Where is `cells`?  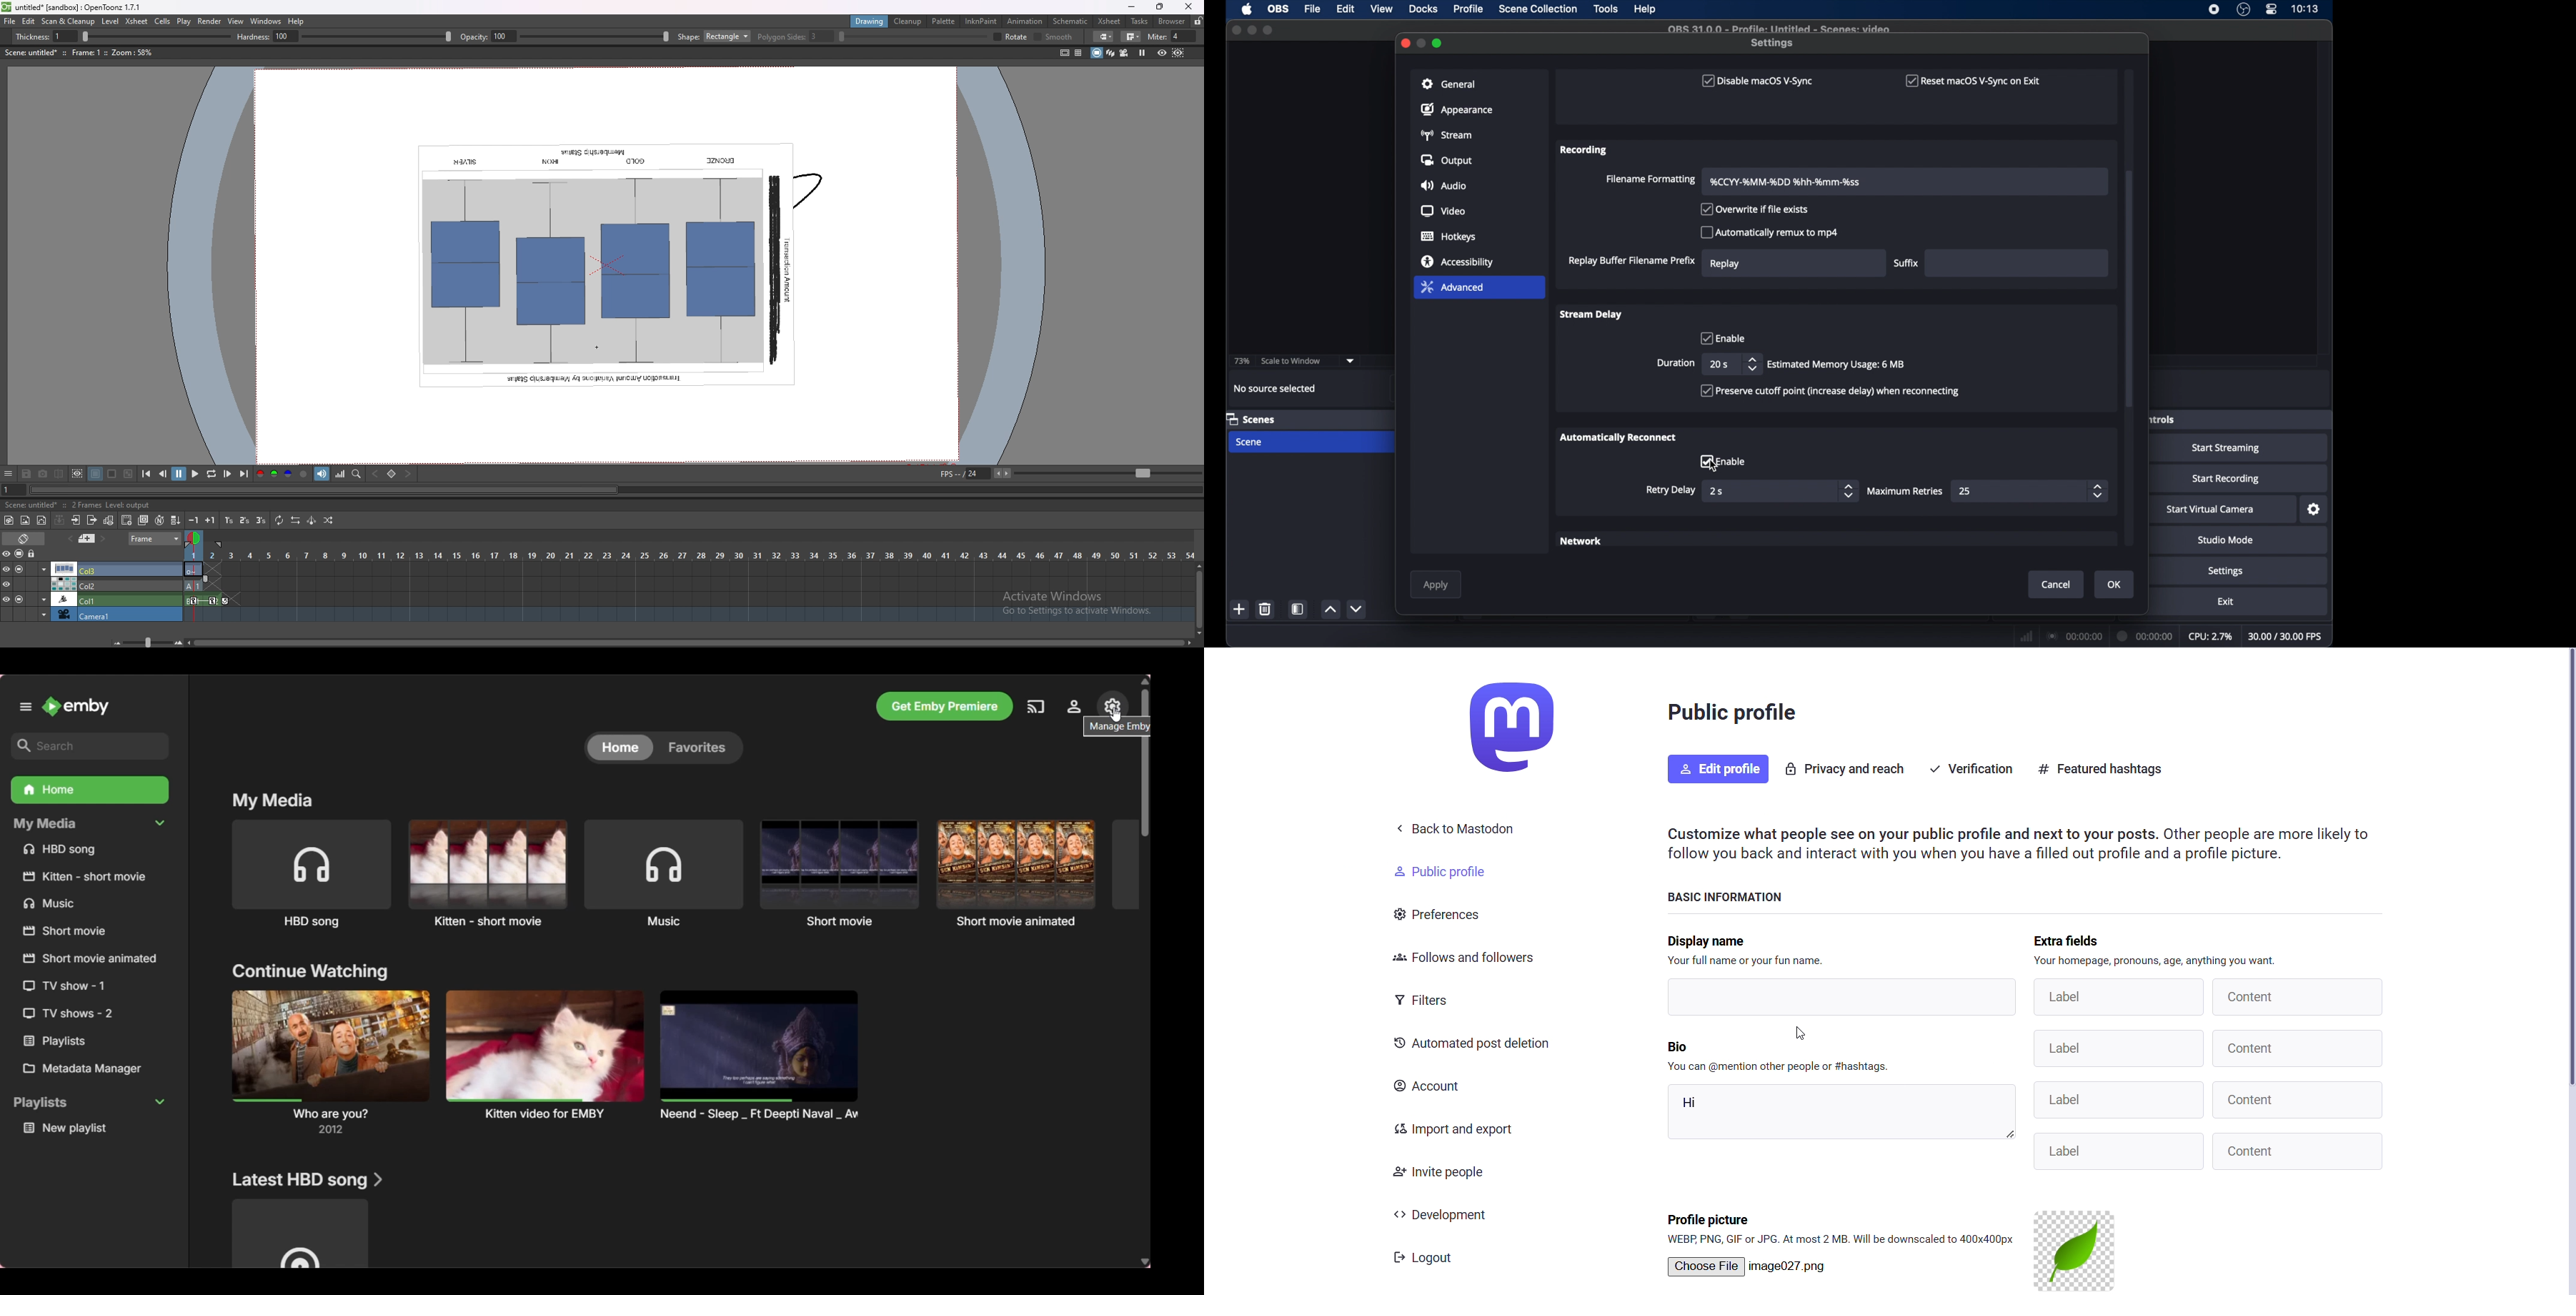
cells is located at coordinates (162, 21).